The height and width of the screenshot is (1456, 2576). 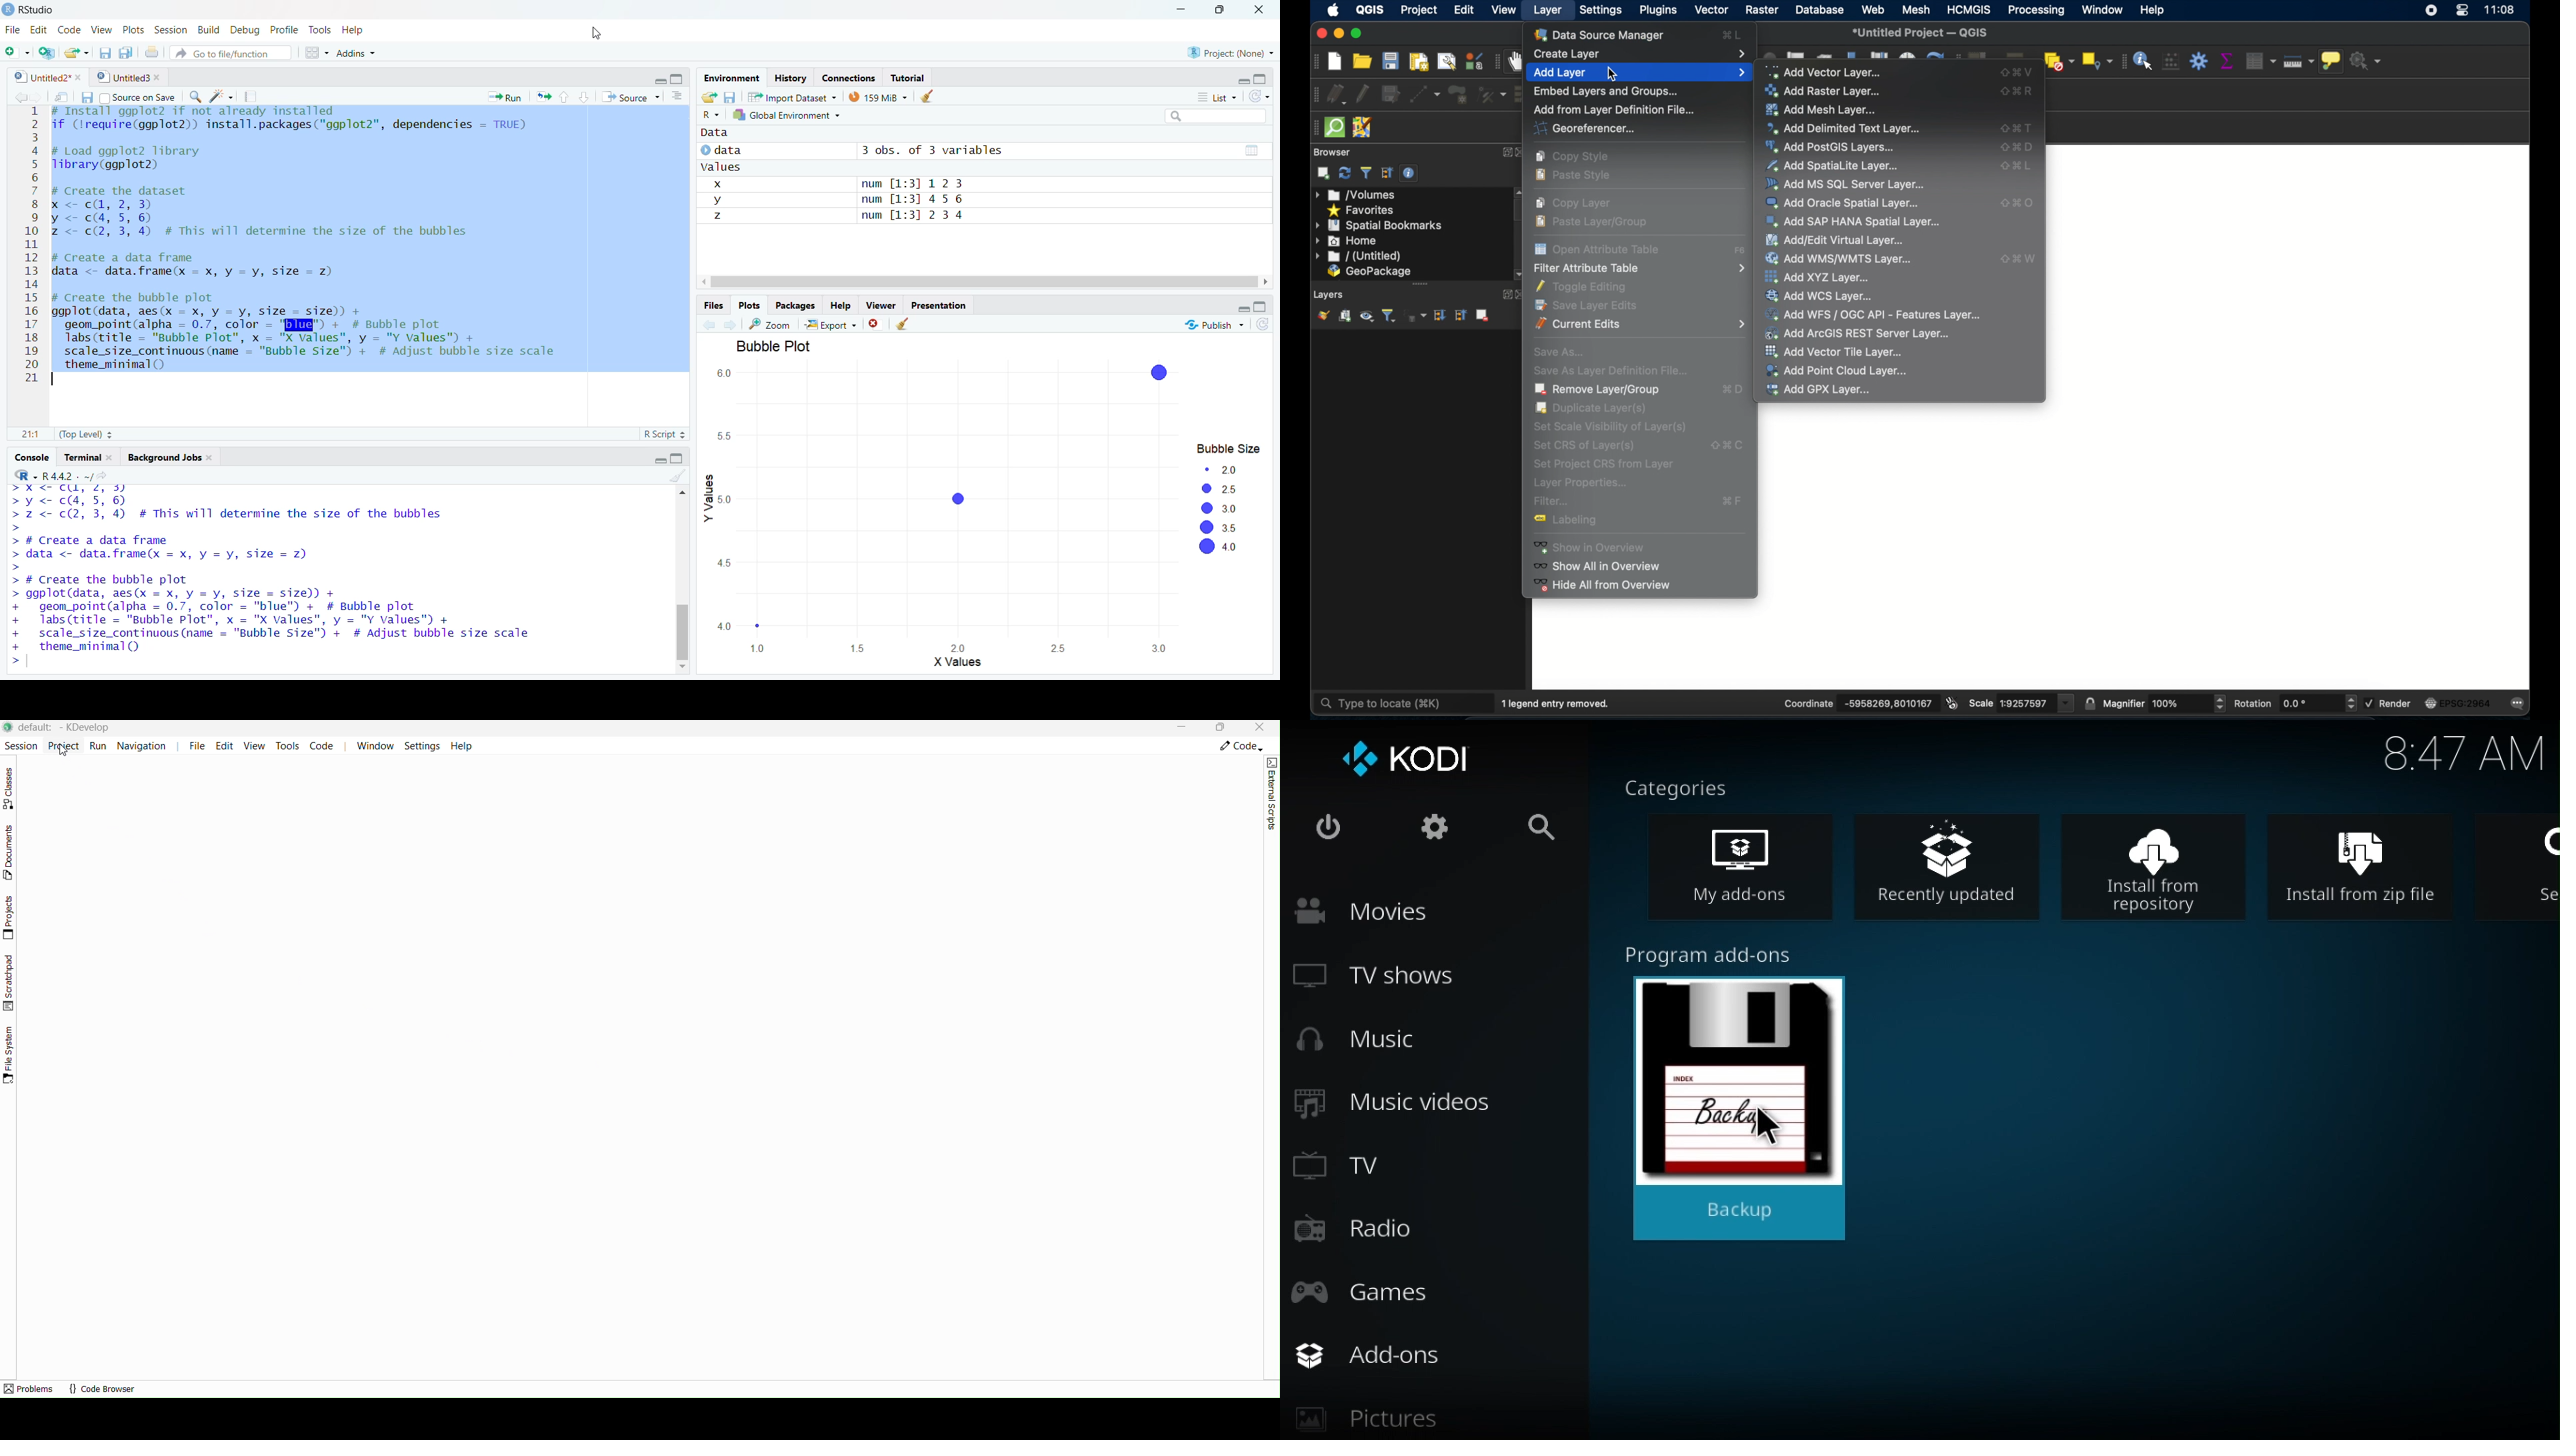 What do you see at coordinates (713, 304) in the screenshot?
I see `Files` at bounding box center [713, 304].